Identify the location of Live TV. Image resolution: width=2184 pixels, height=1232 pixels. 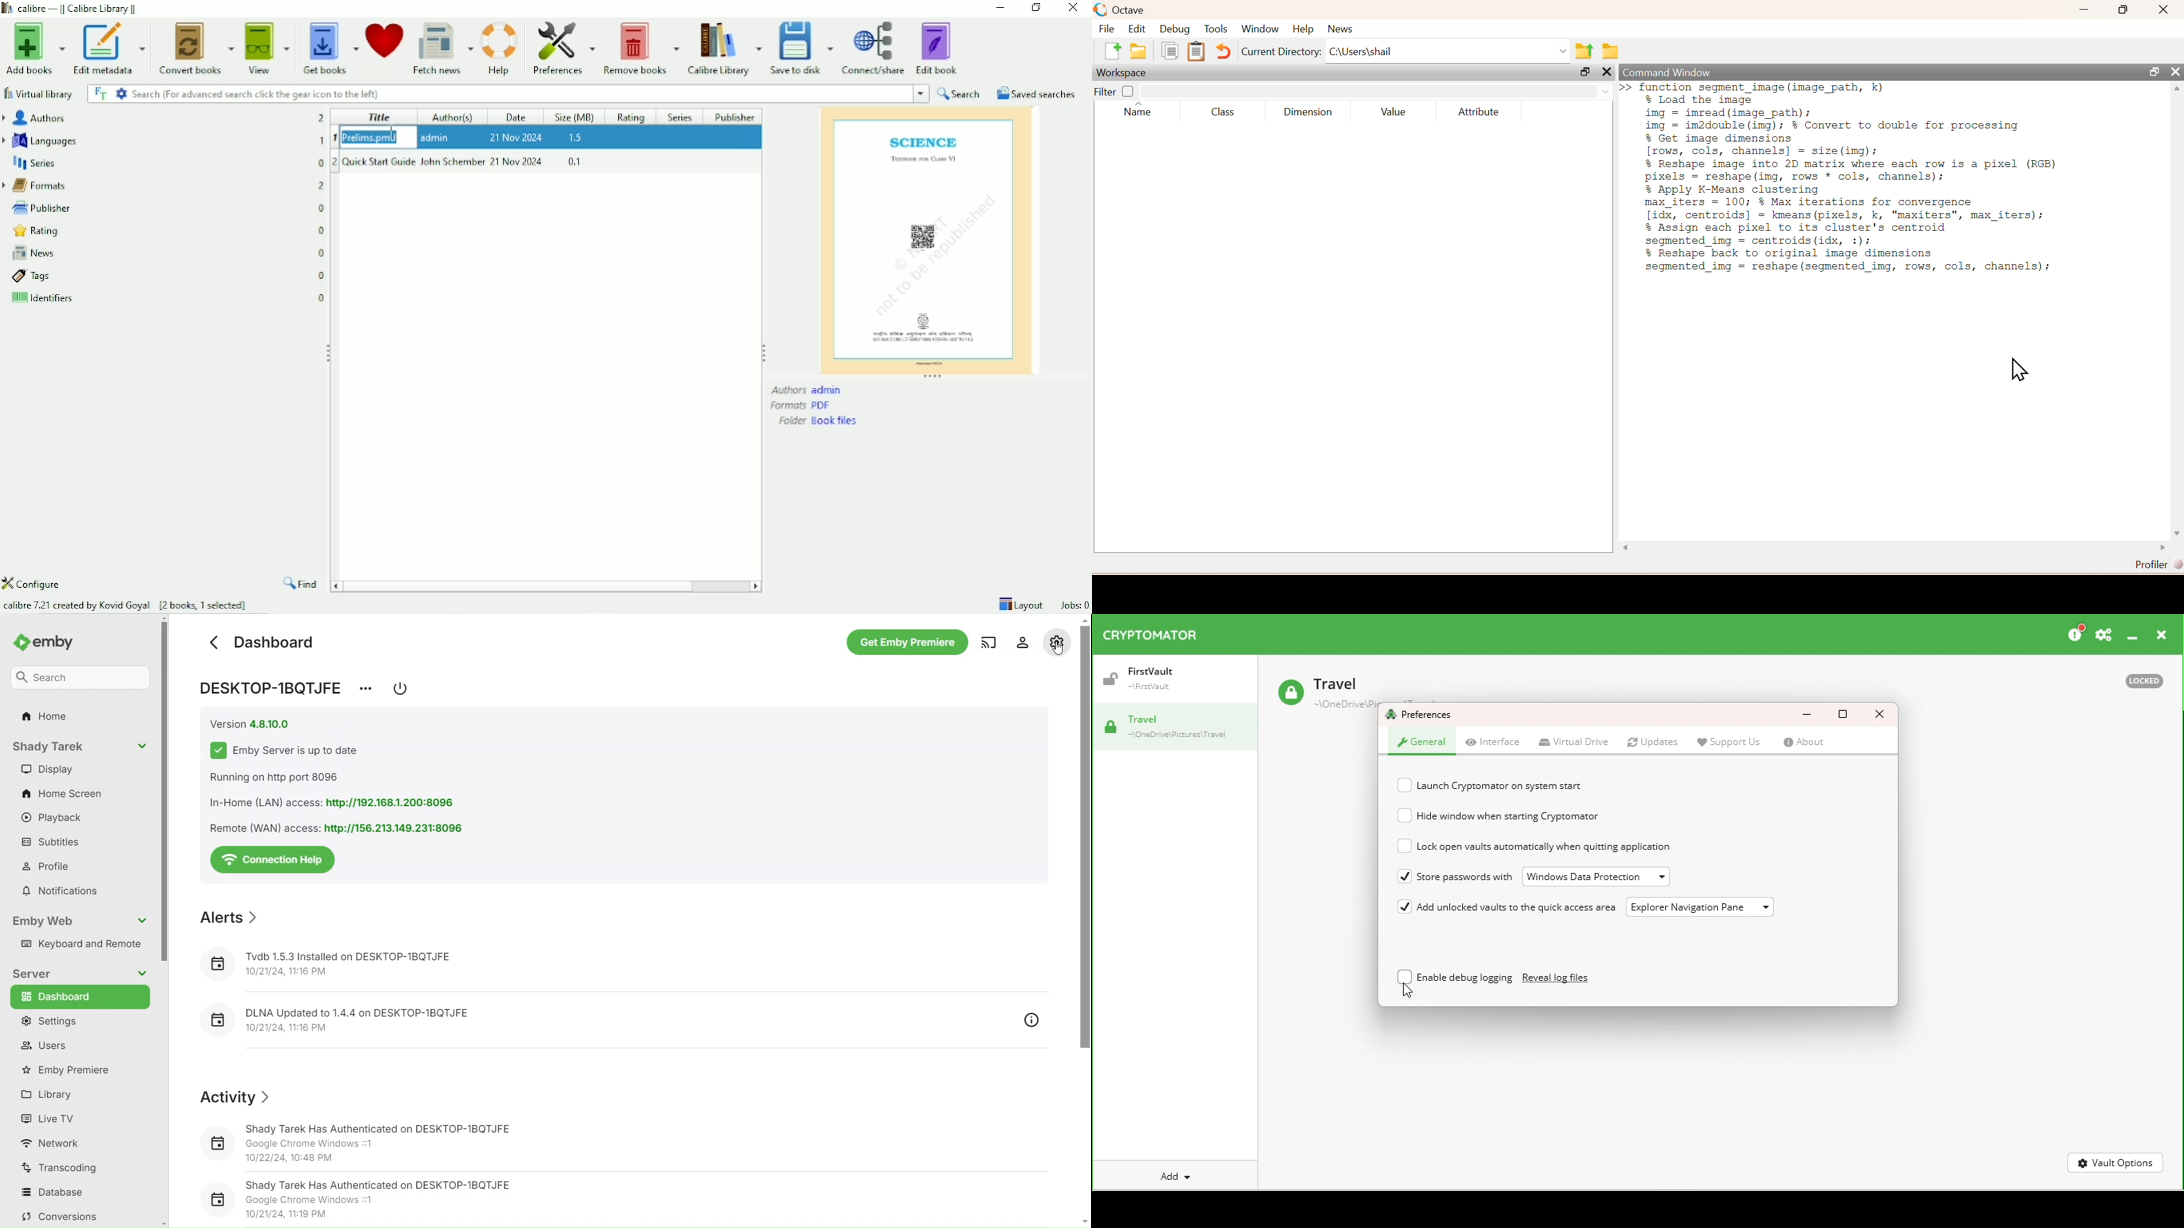
(48, 1118).